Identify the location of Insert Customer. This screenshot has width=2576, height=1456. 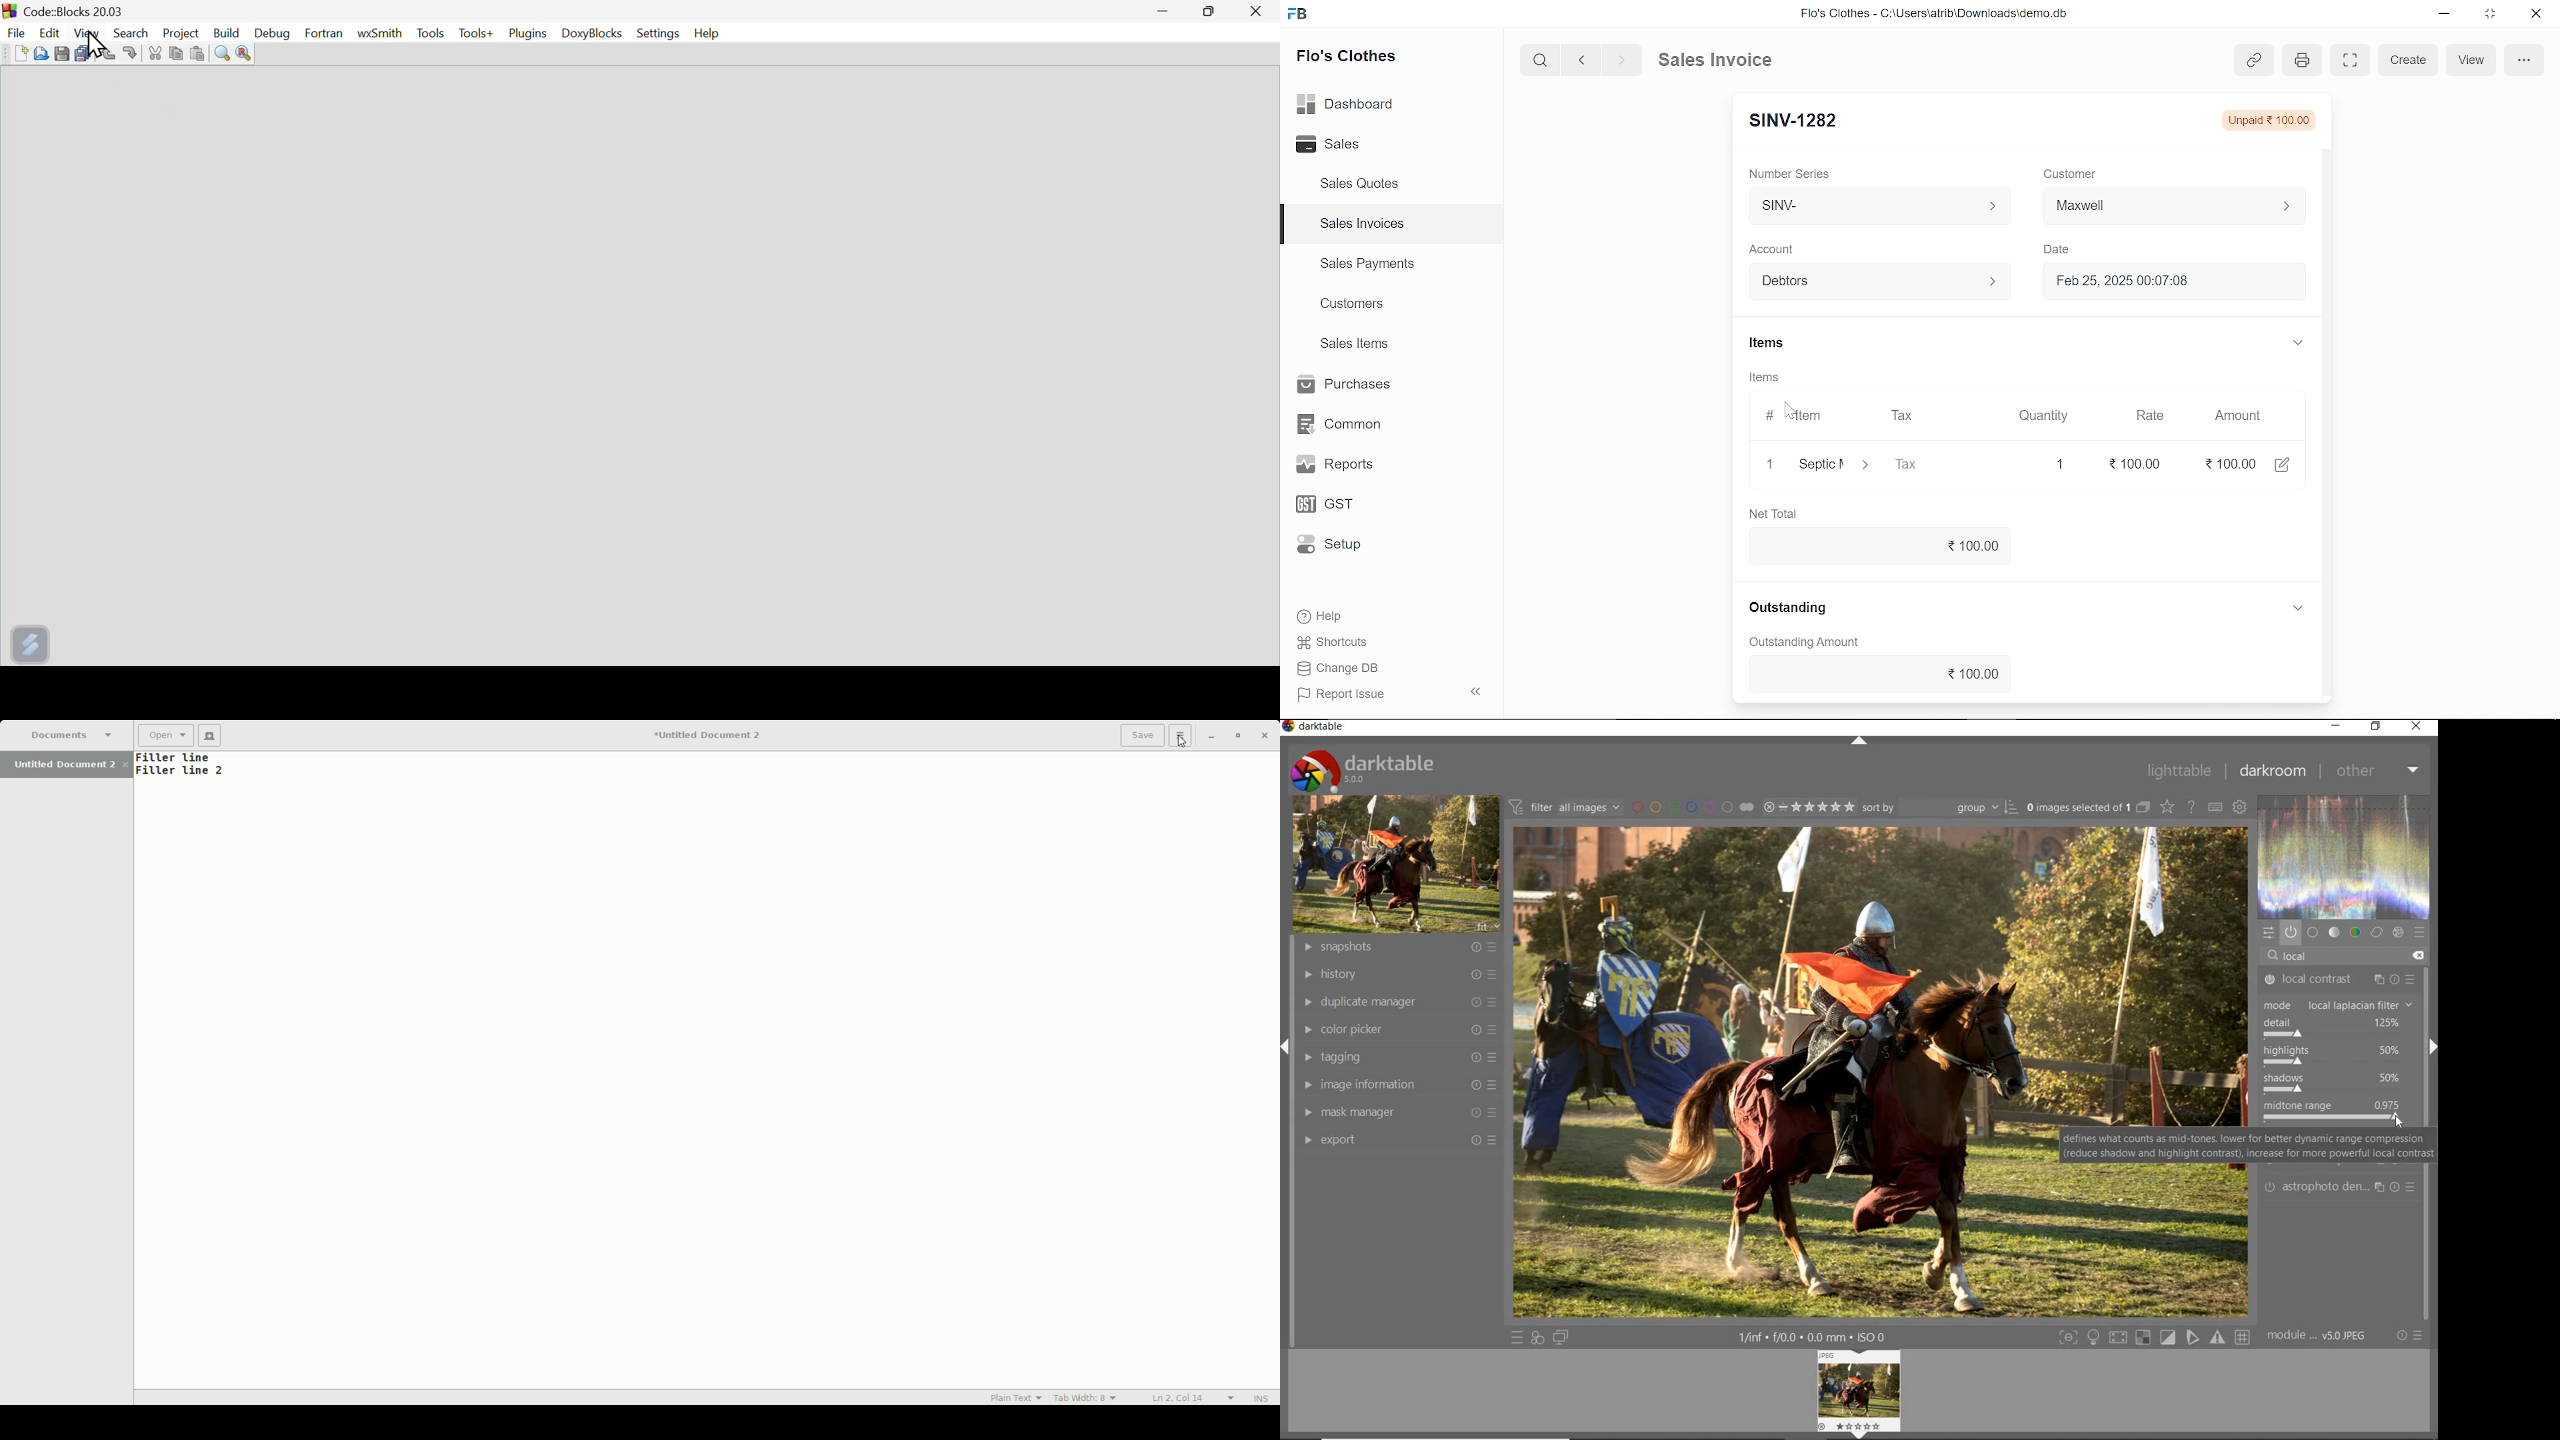
(2170, 206).